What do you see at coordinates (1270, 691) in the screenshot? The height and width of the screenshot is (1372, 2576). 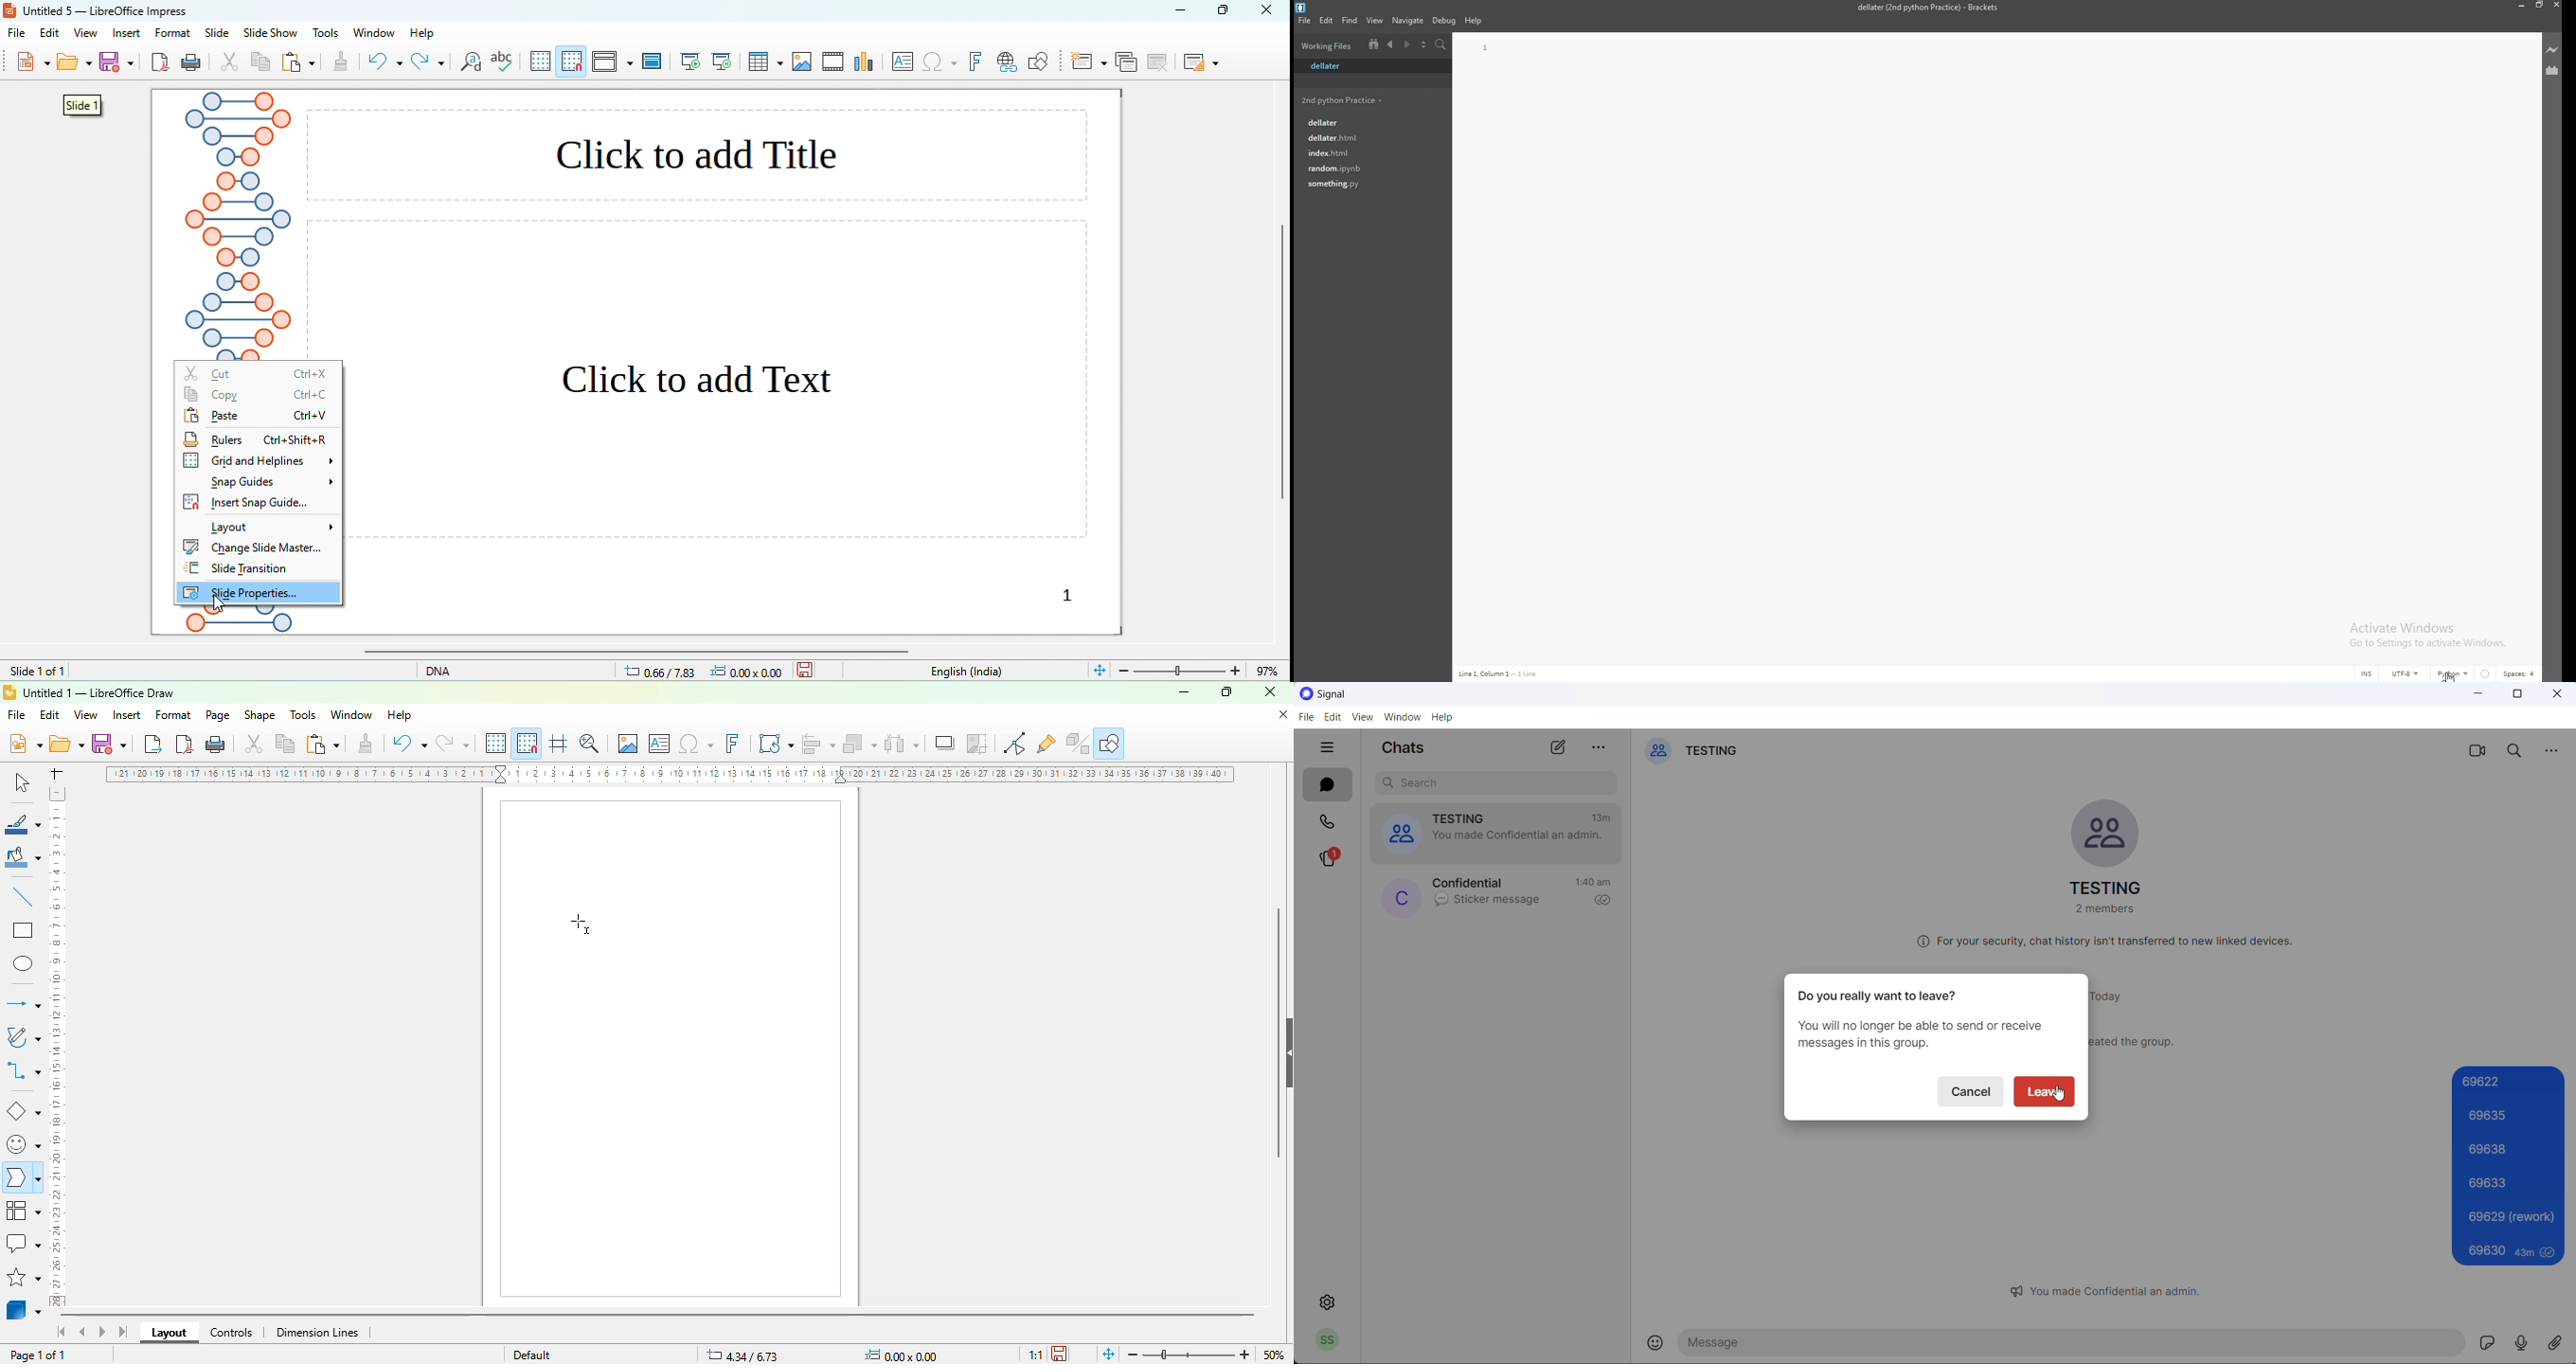 I see `close` at bounding box center [1270, 691].